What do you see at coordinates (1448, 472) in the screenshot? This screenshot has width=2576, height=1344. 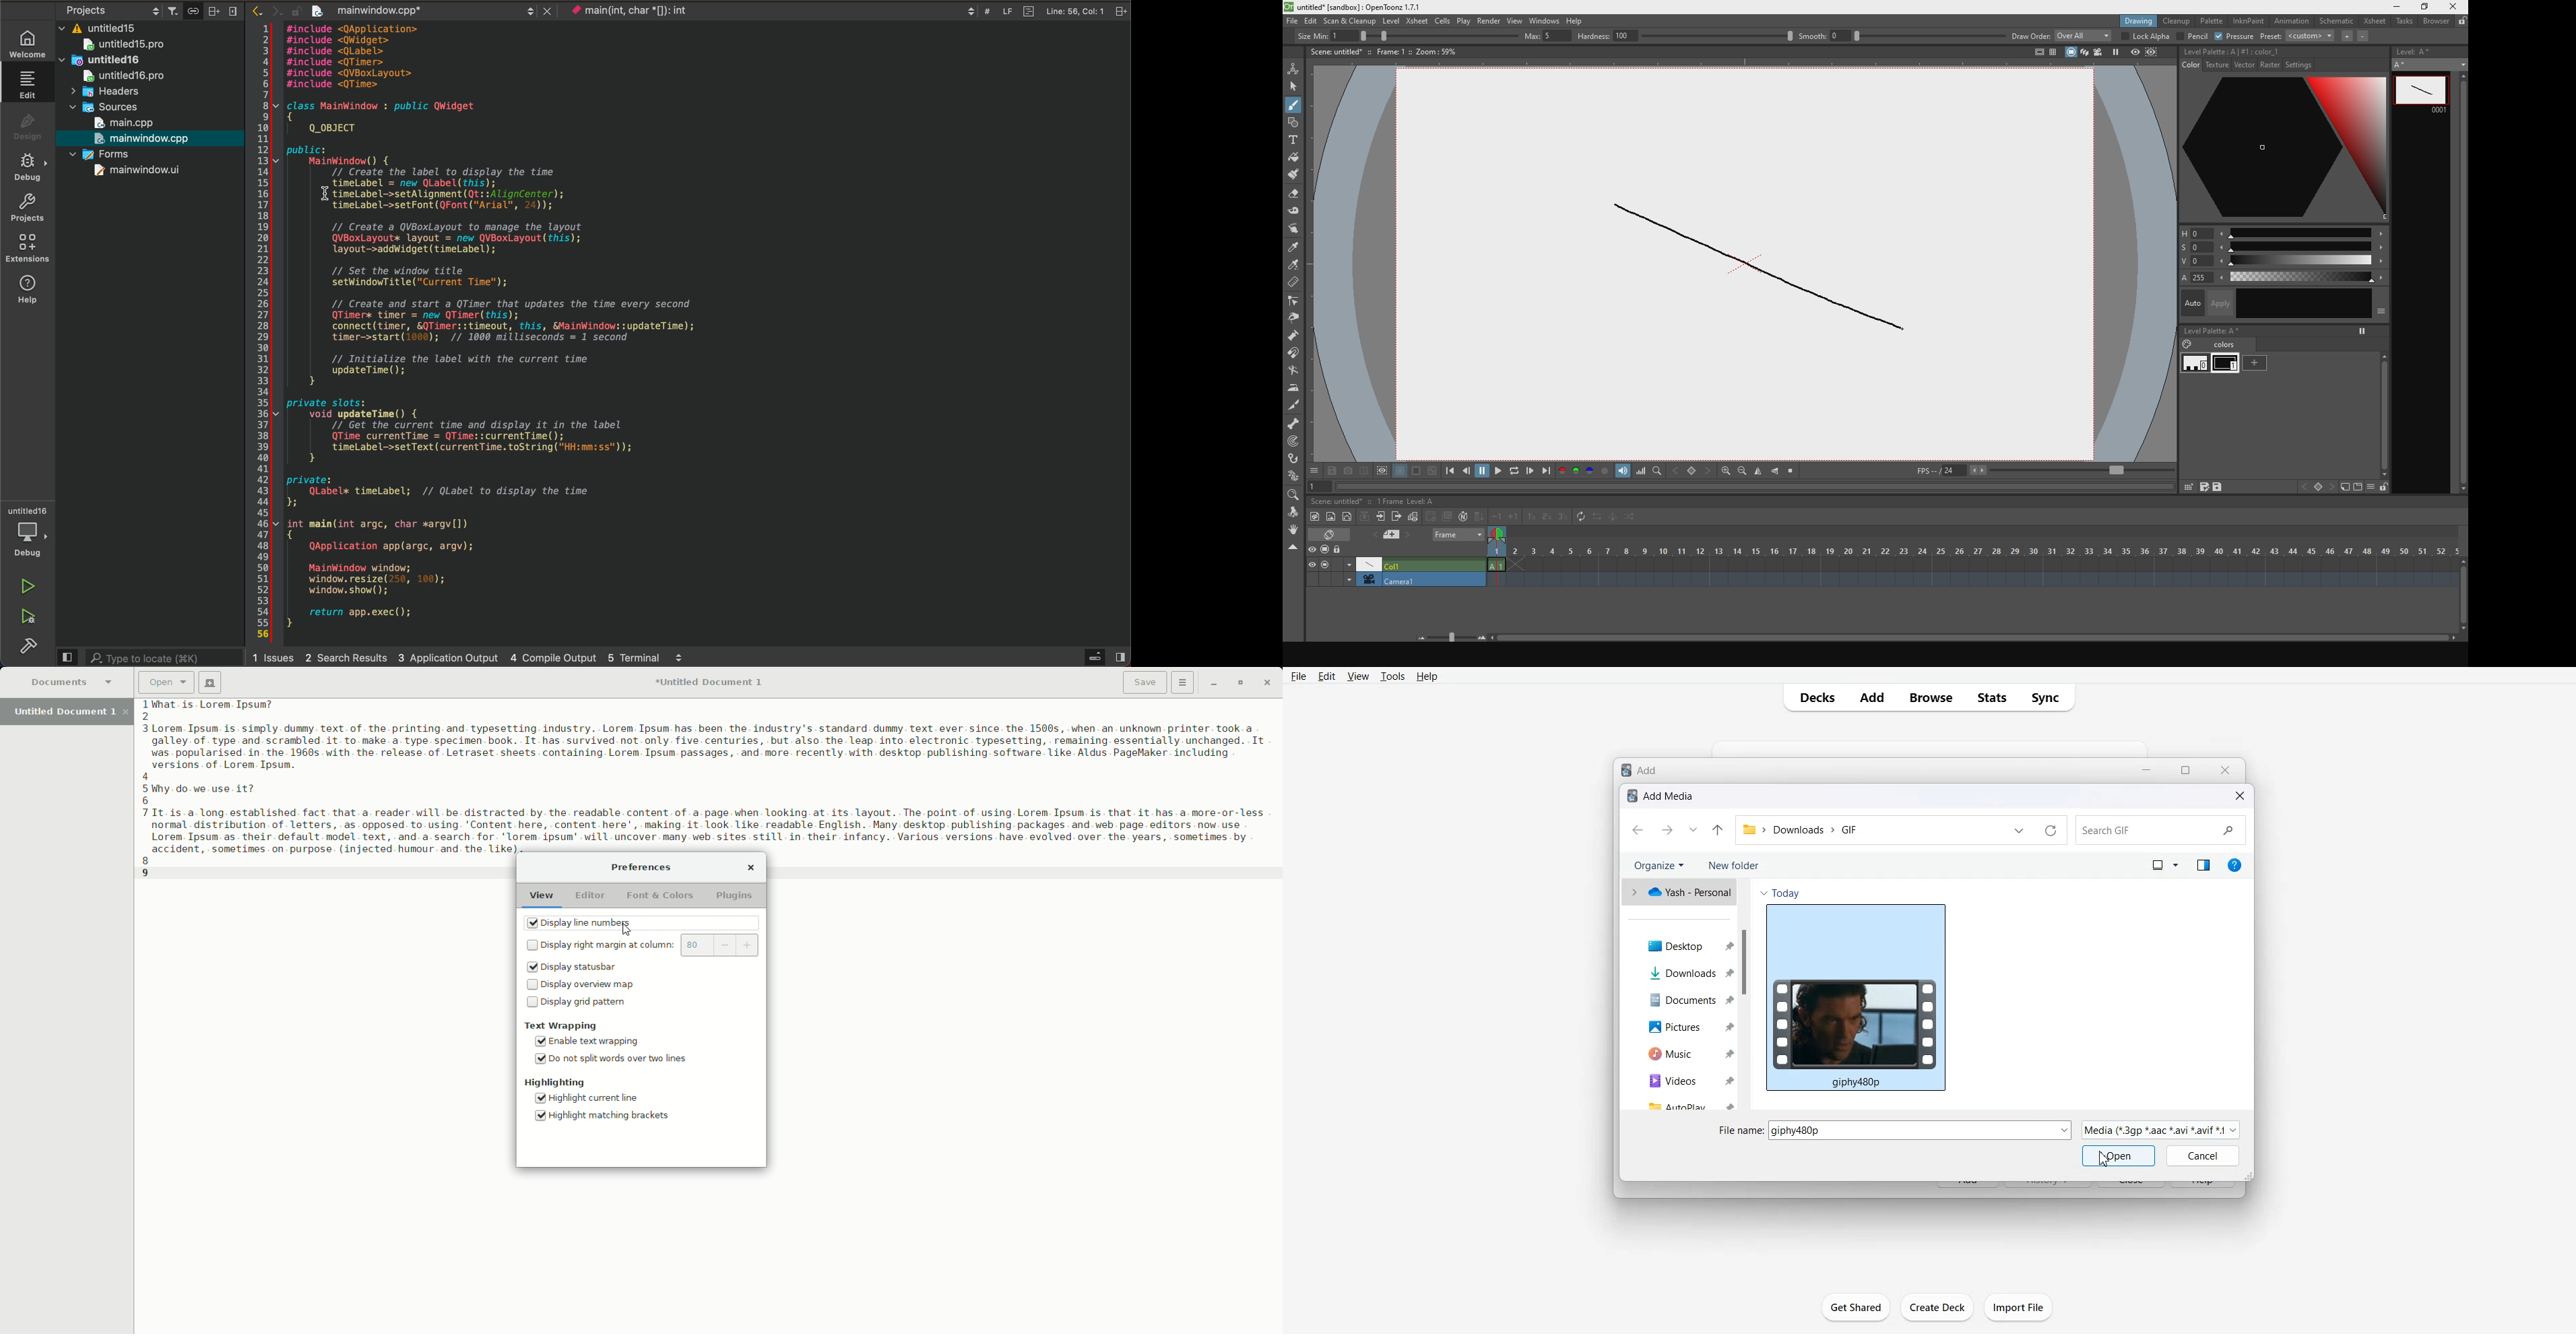 I see `skip to the previous point` at bounding box center [1448, 472].